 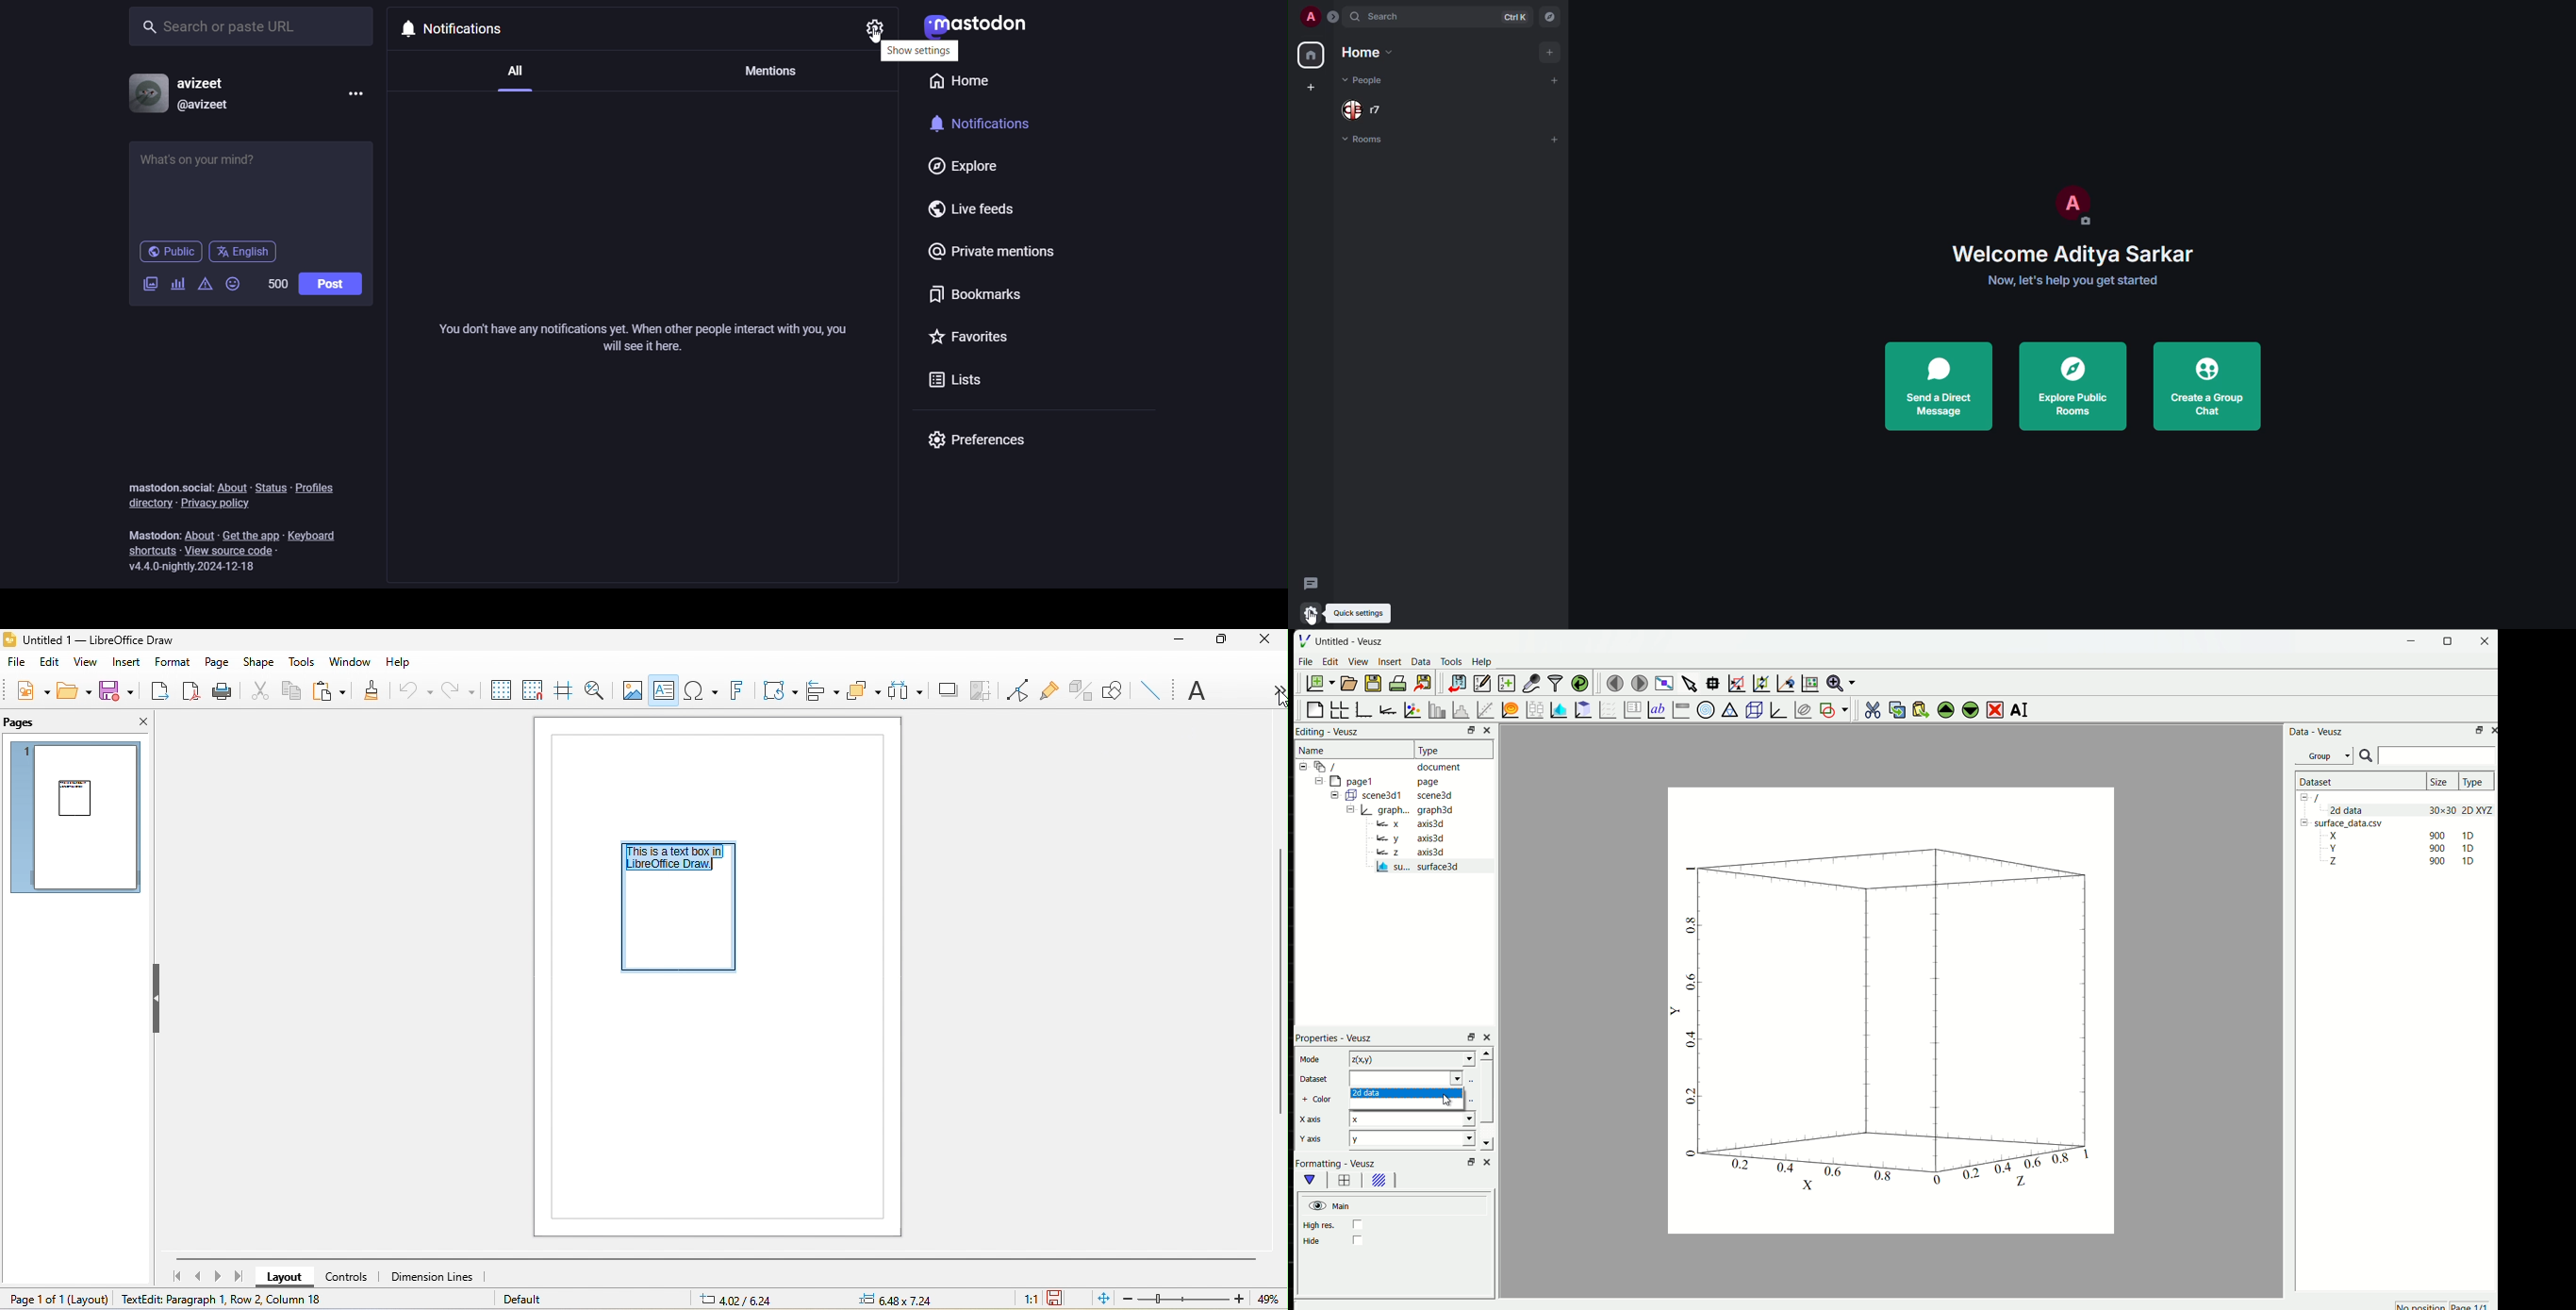 What do you see at coordinates (1555, 139) in the screenshot?
I see `add` at bounding box center [1555, 139].